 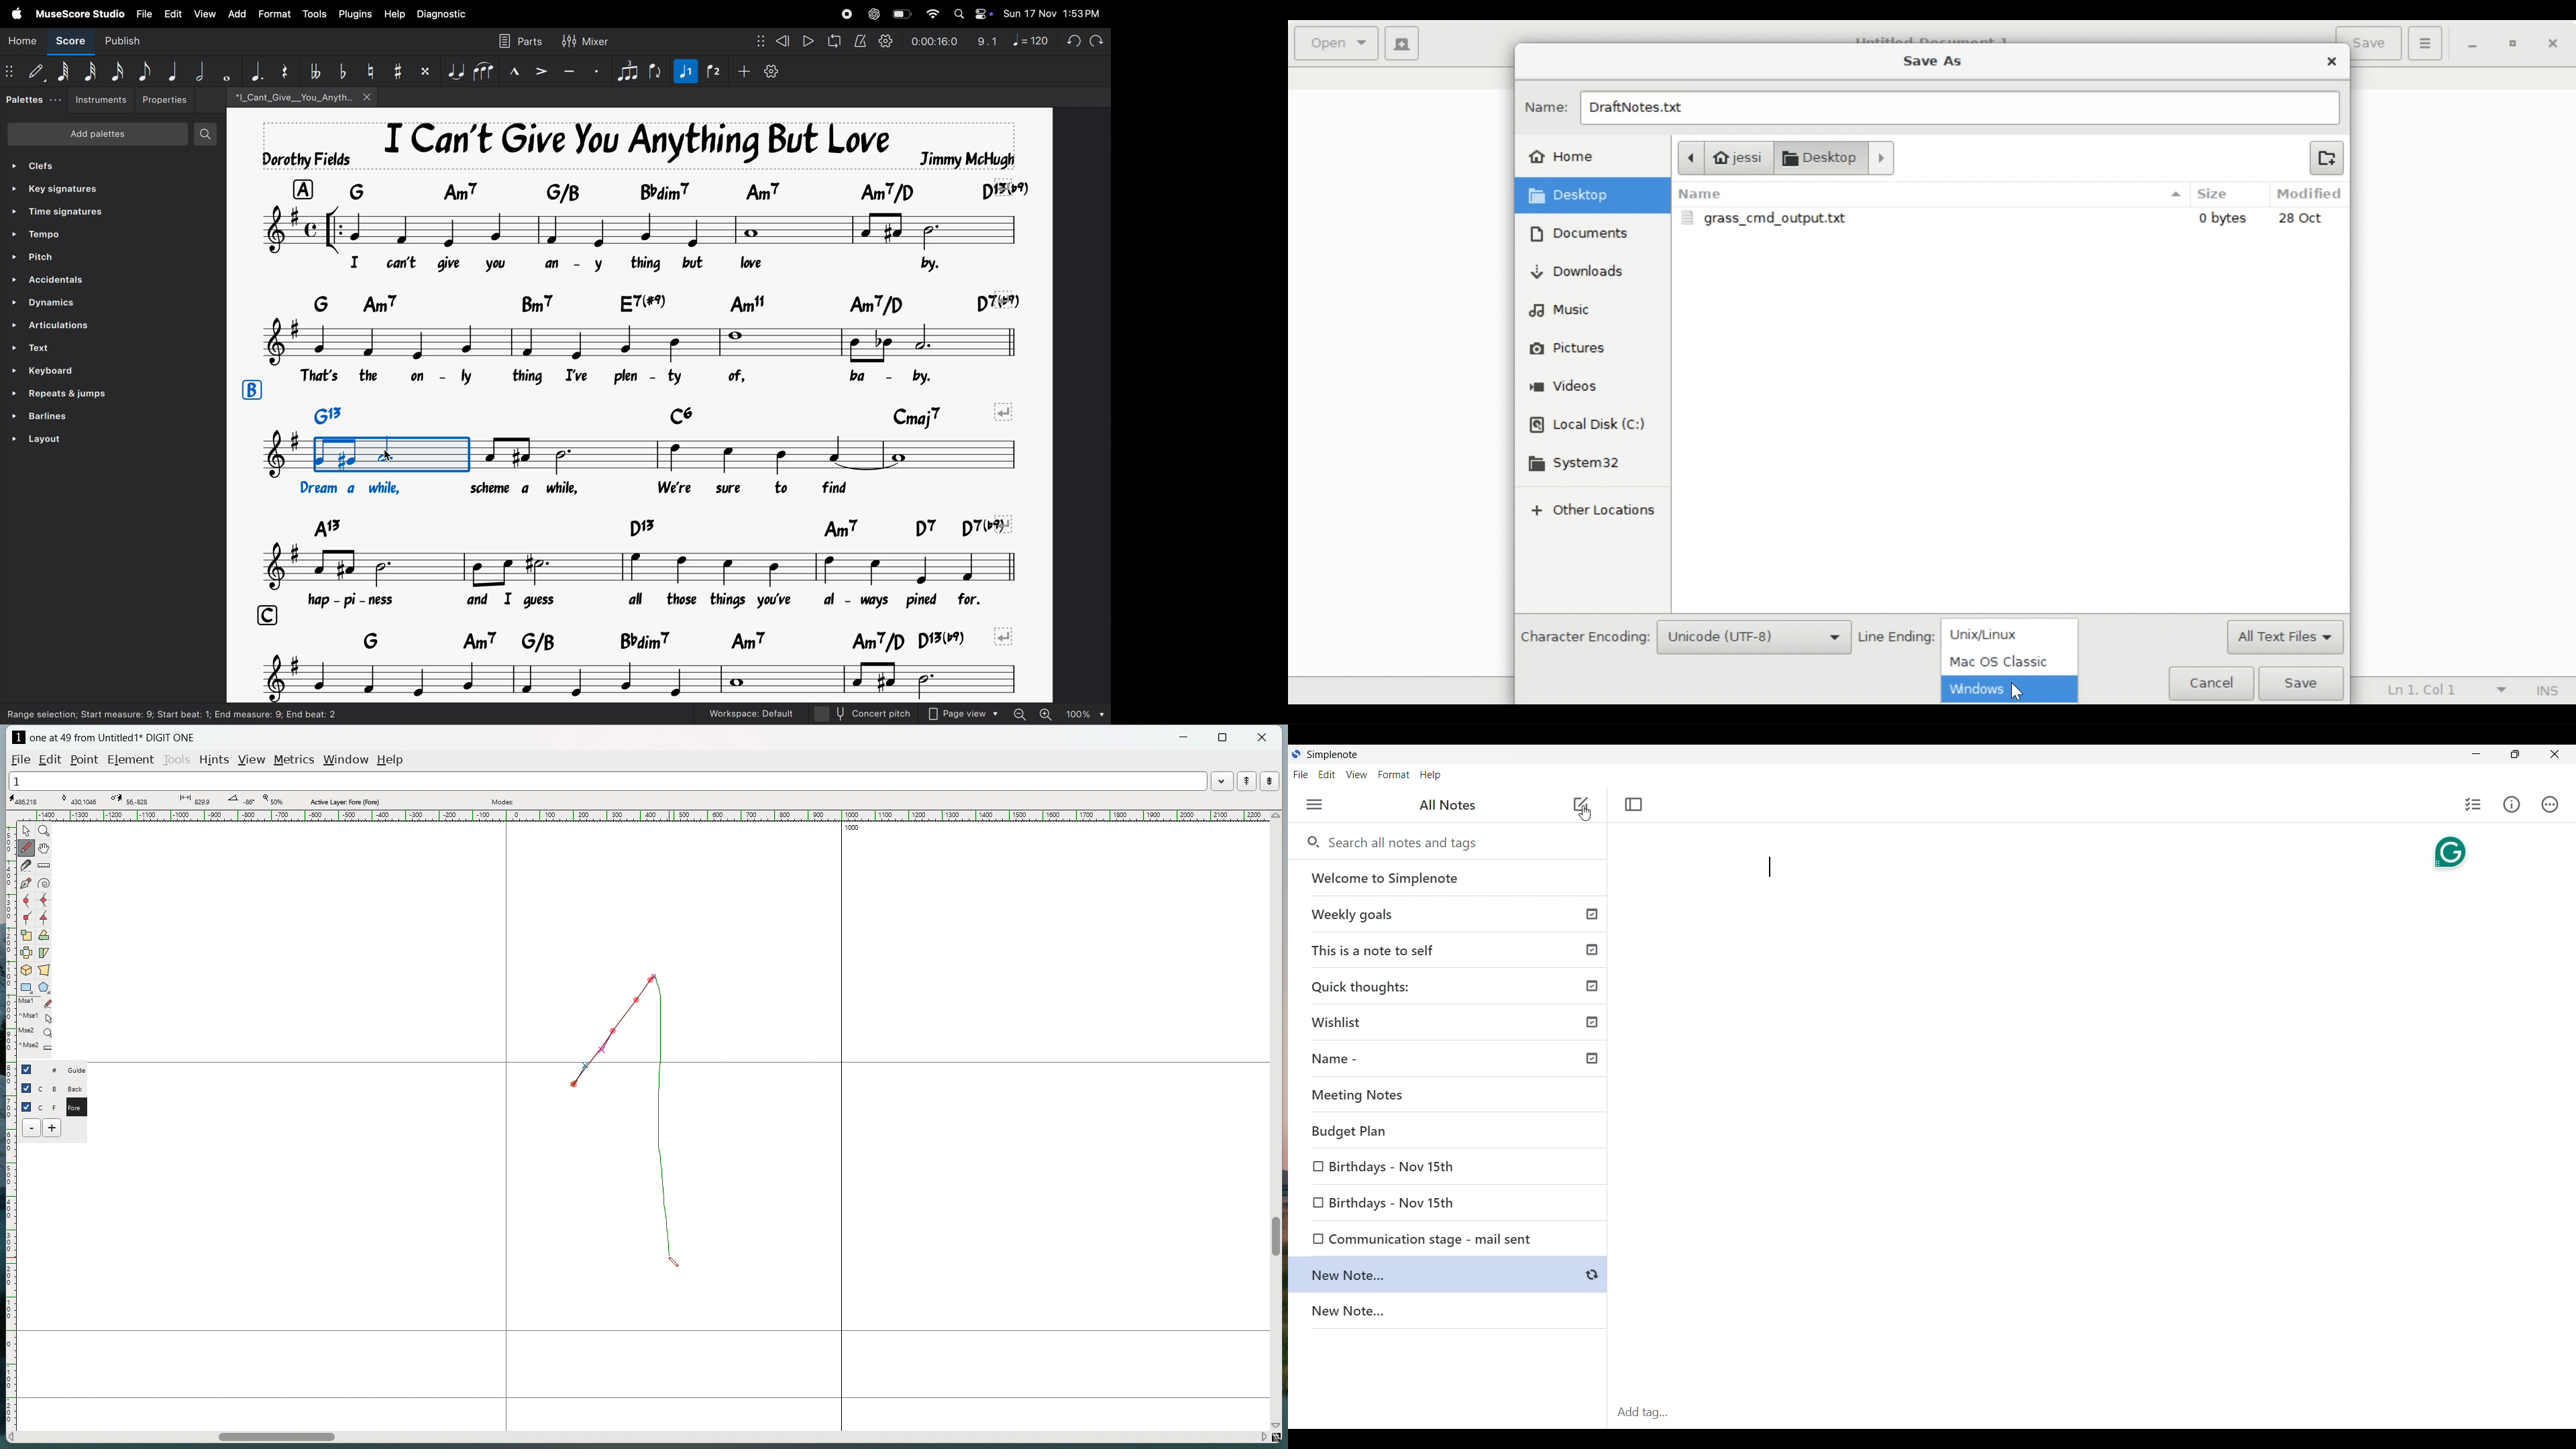 What do you see at coordinates (777, 70) in the screenshot?
I see `customize toolbar` at bounding box center [777, 70].